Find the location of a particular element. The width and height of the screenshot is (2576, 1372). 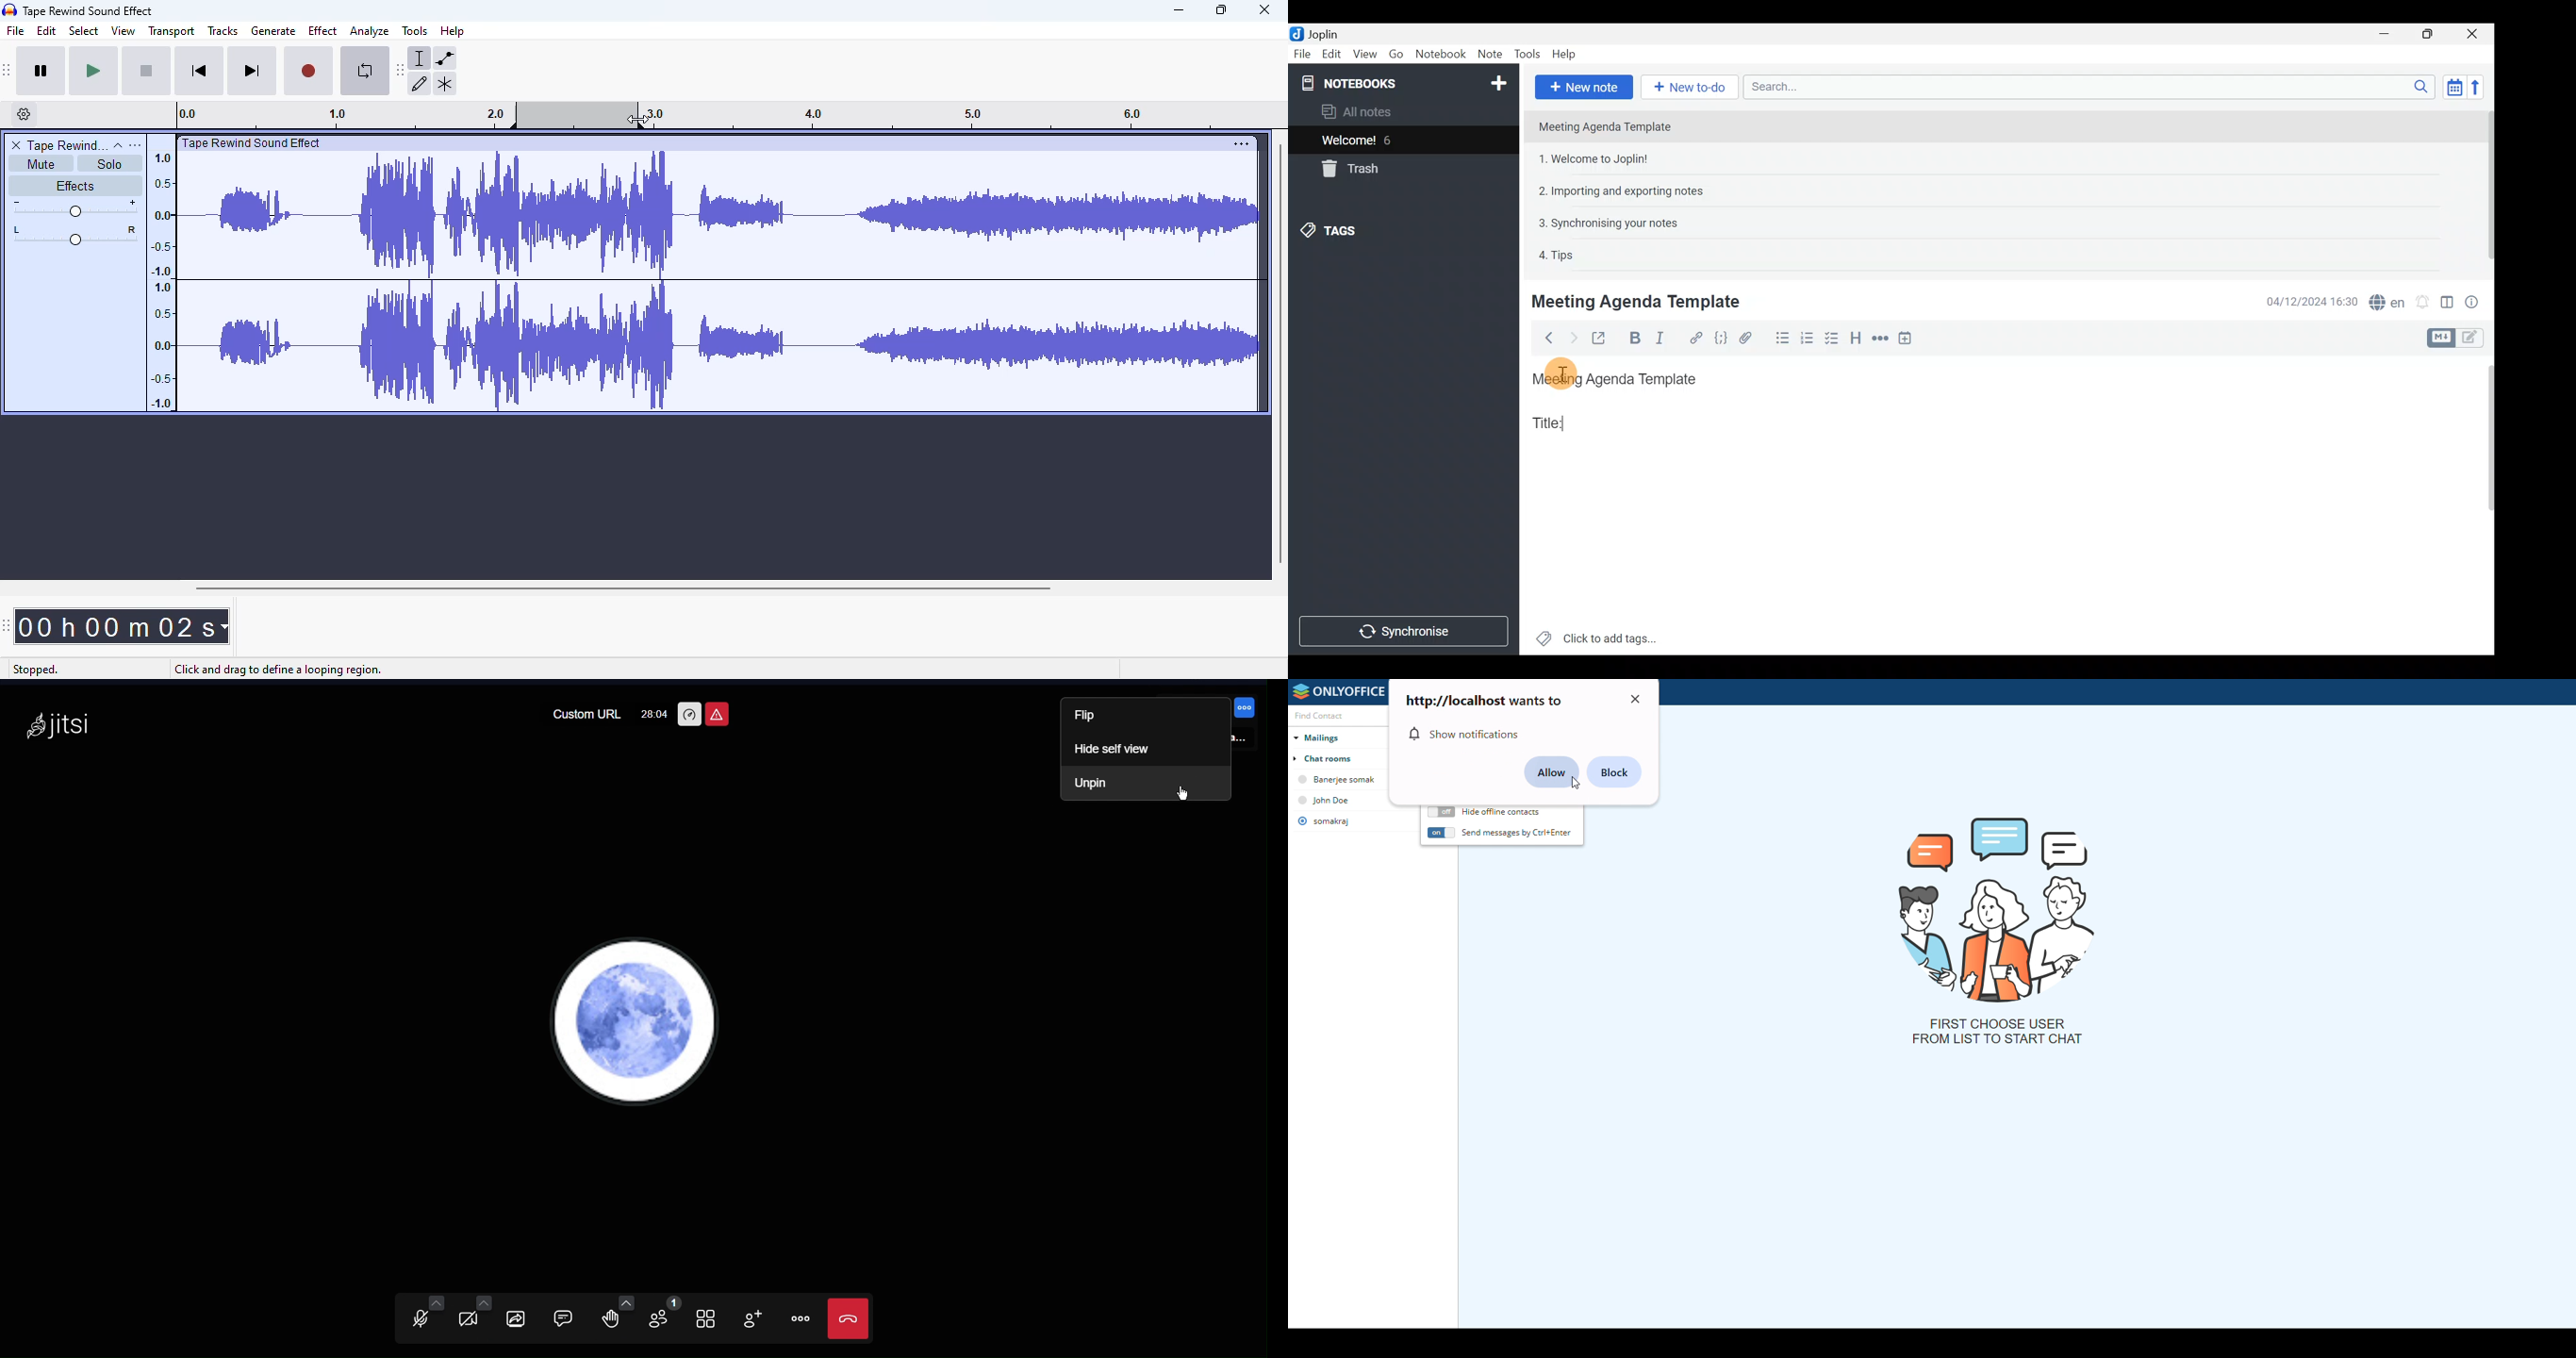

close is located at coordinates (1264, 9).